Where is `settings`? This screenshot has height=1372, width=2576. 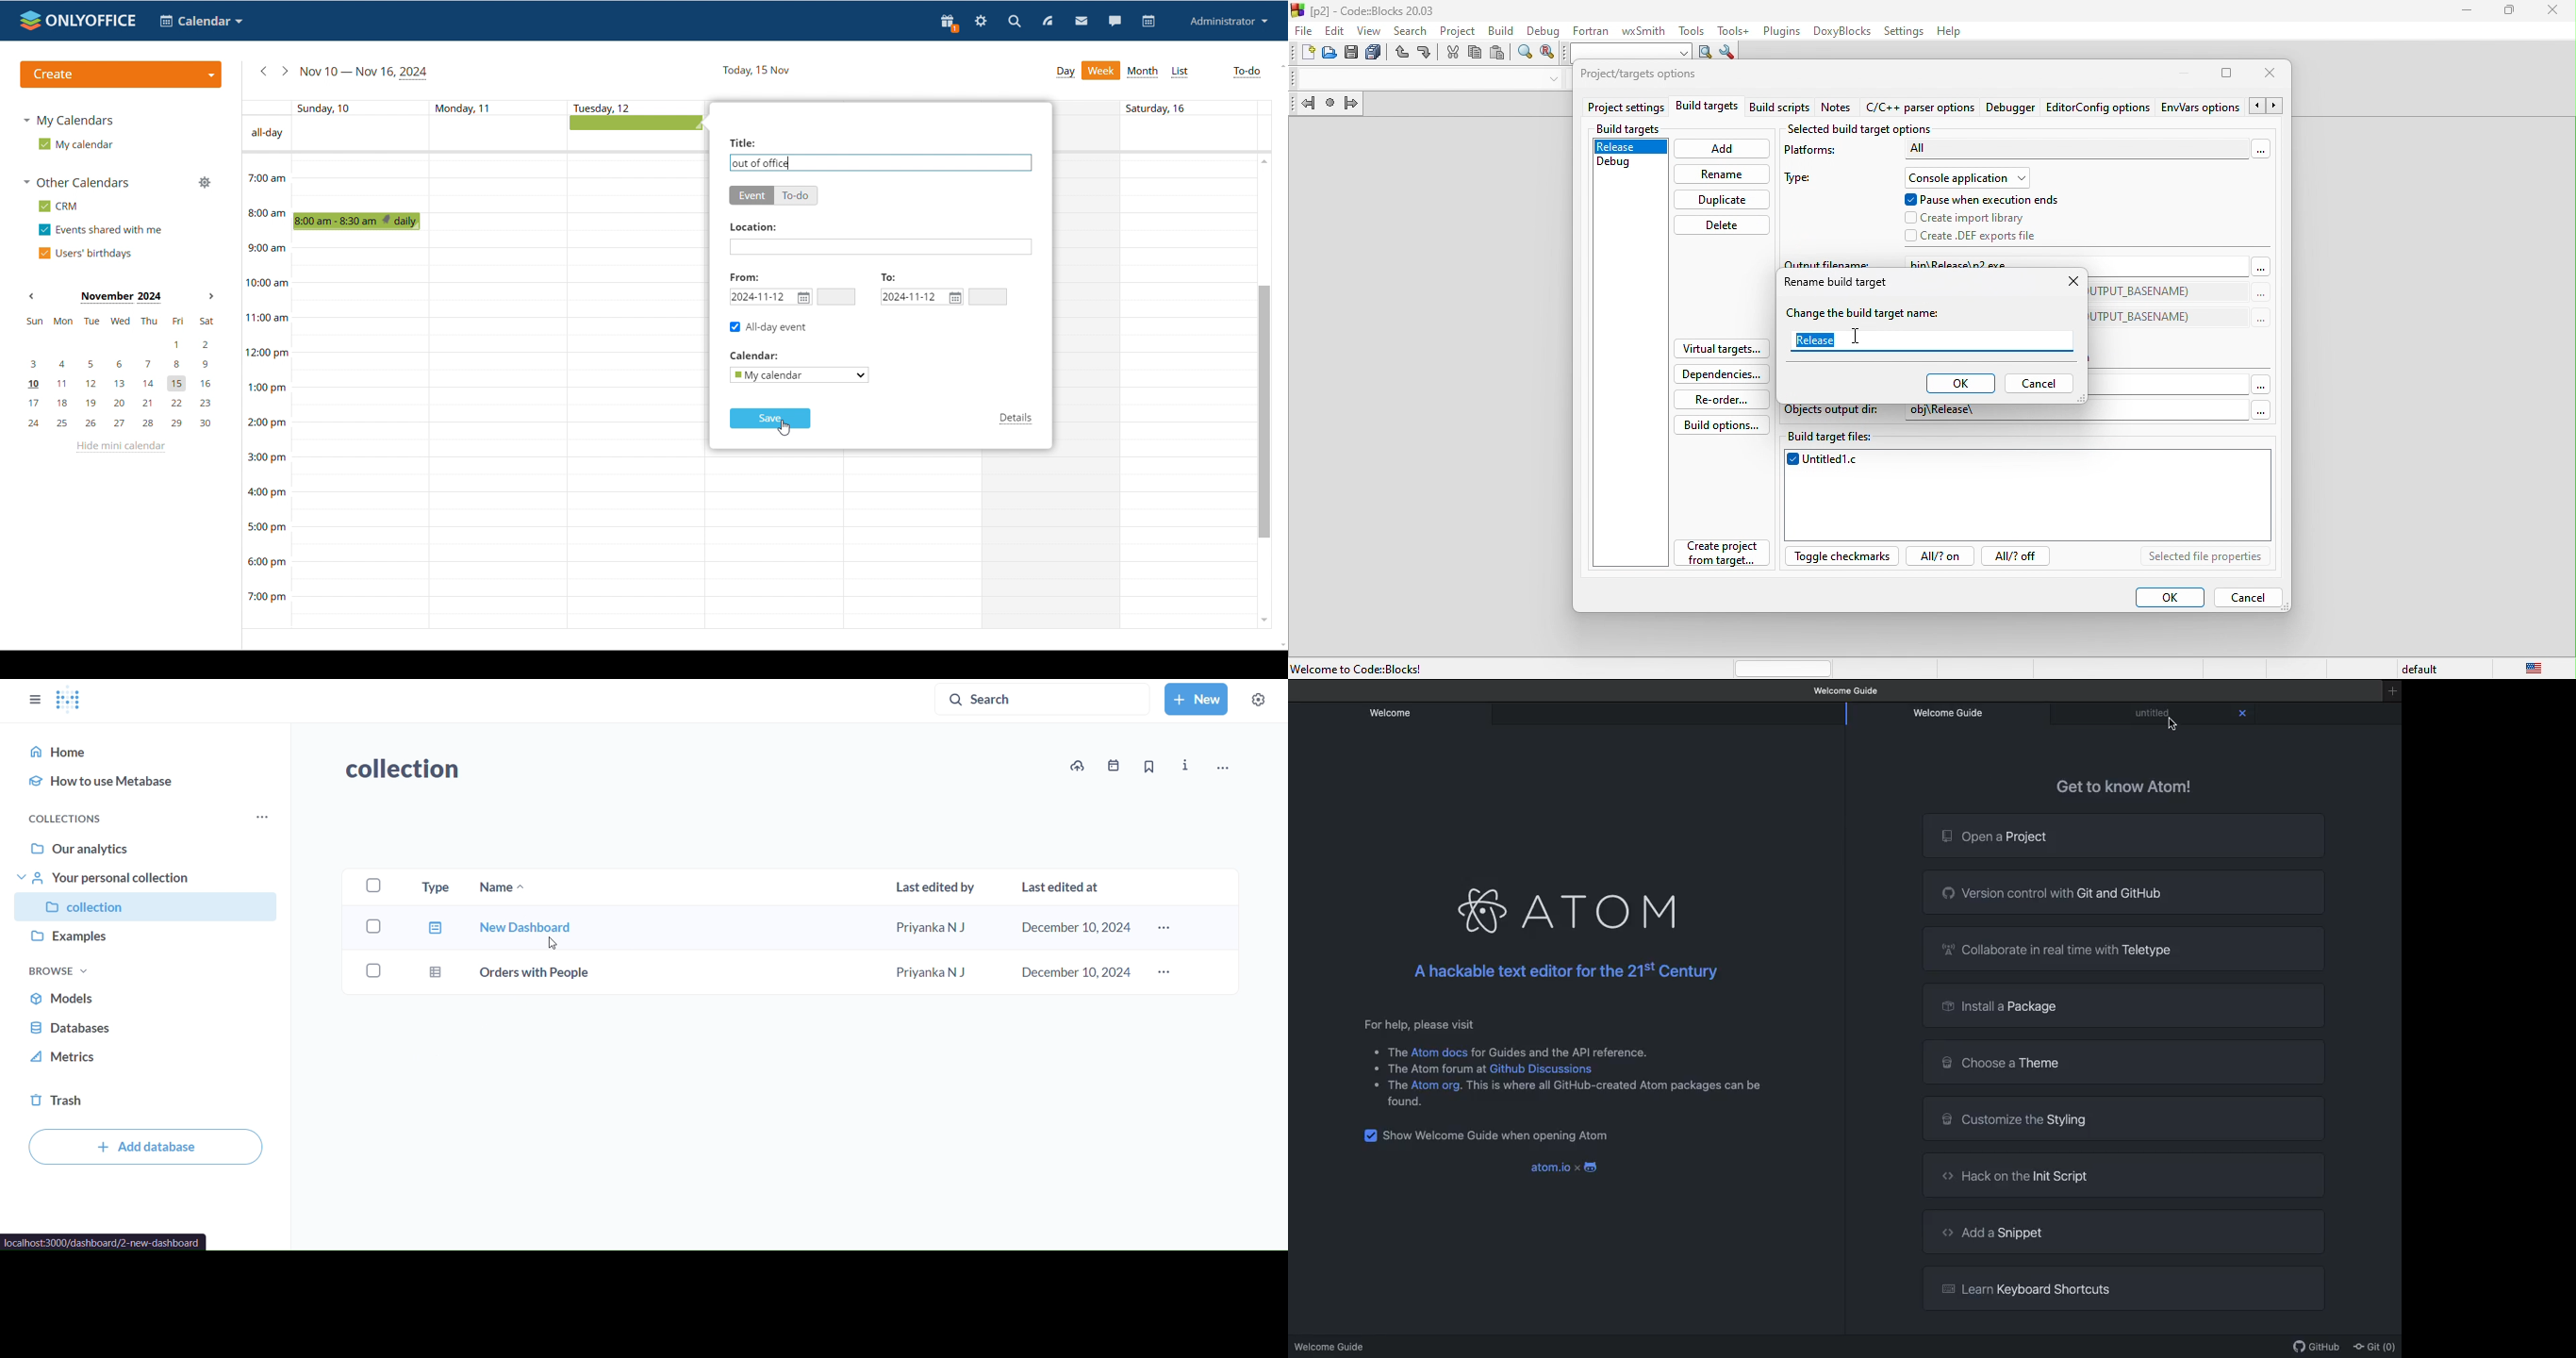
settings is located at coordinates (981, 21).